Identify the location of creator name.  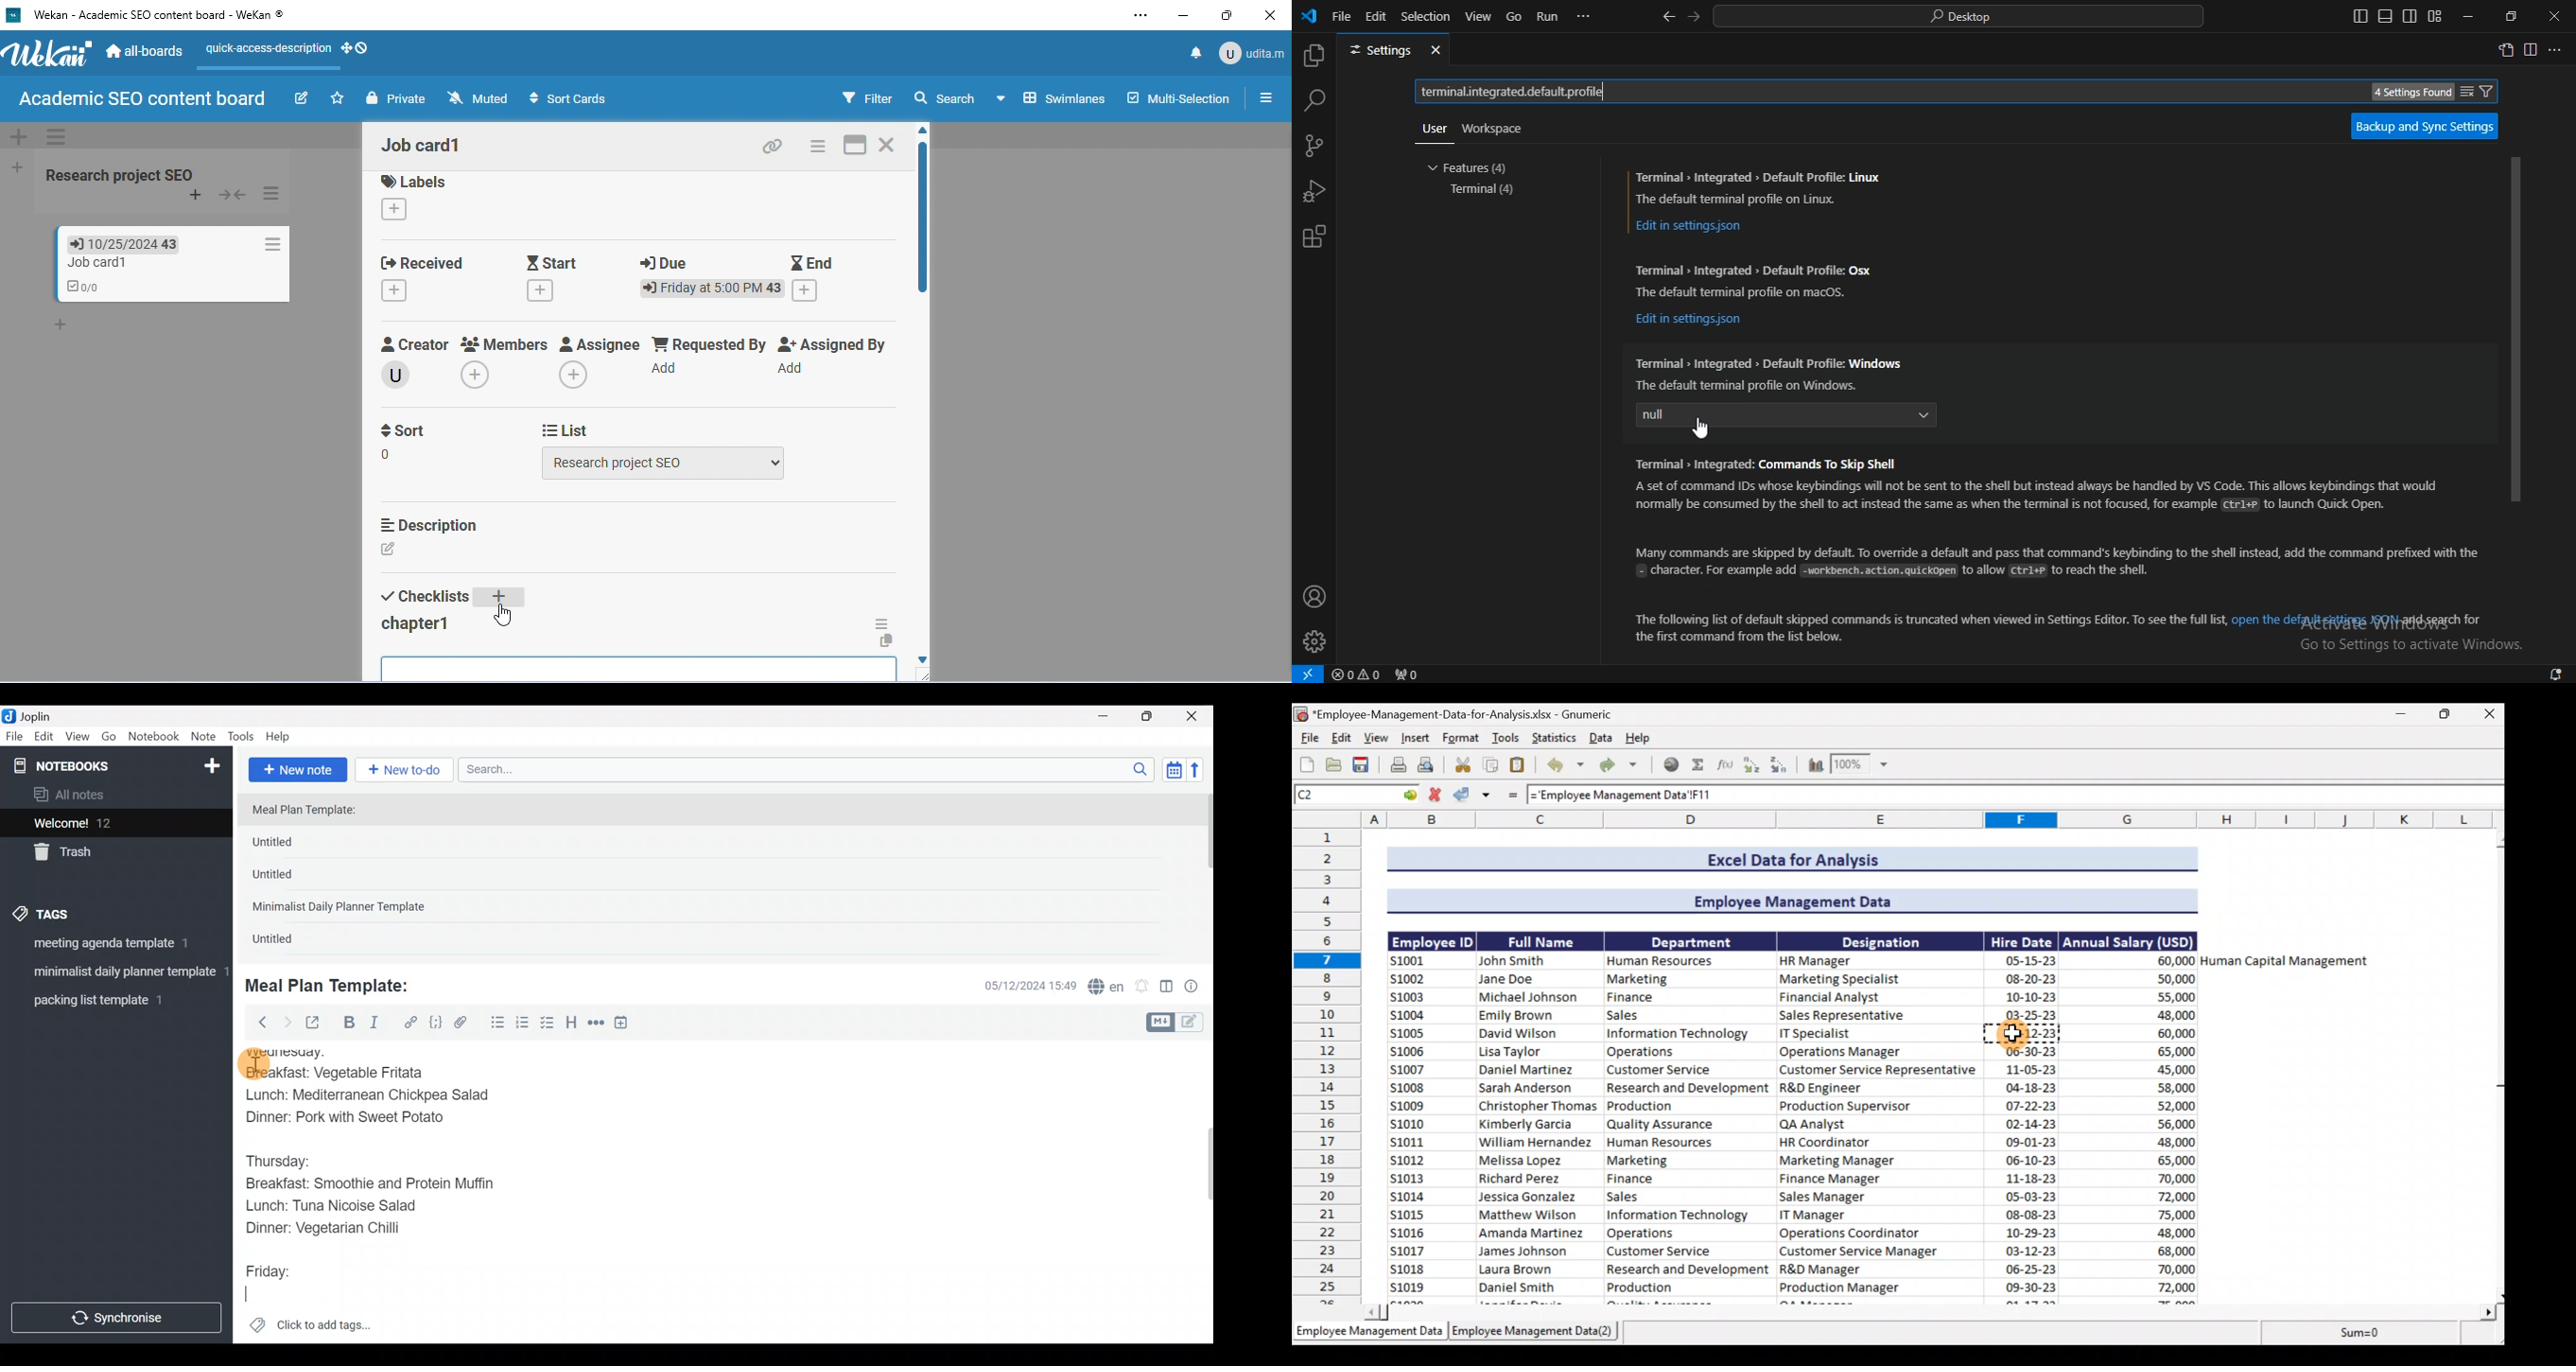
(400, 377).